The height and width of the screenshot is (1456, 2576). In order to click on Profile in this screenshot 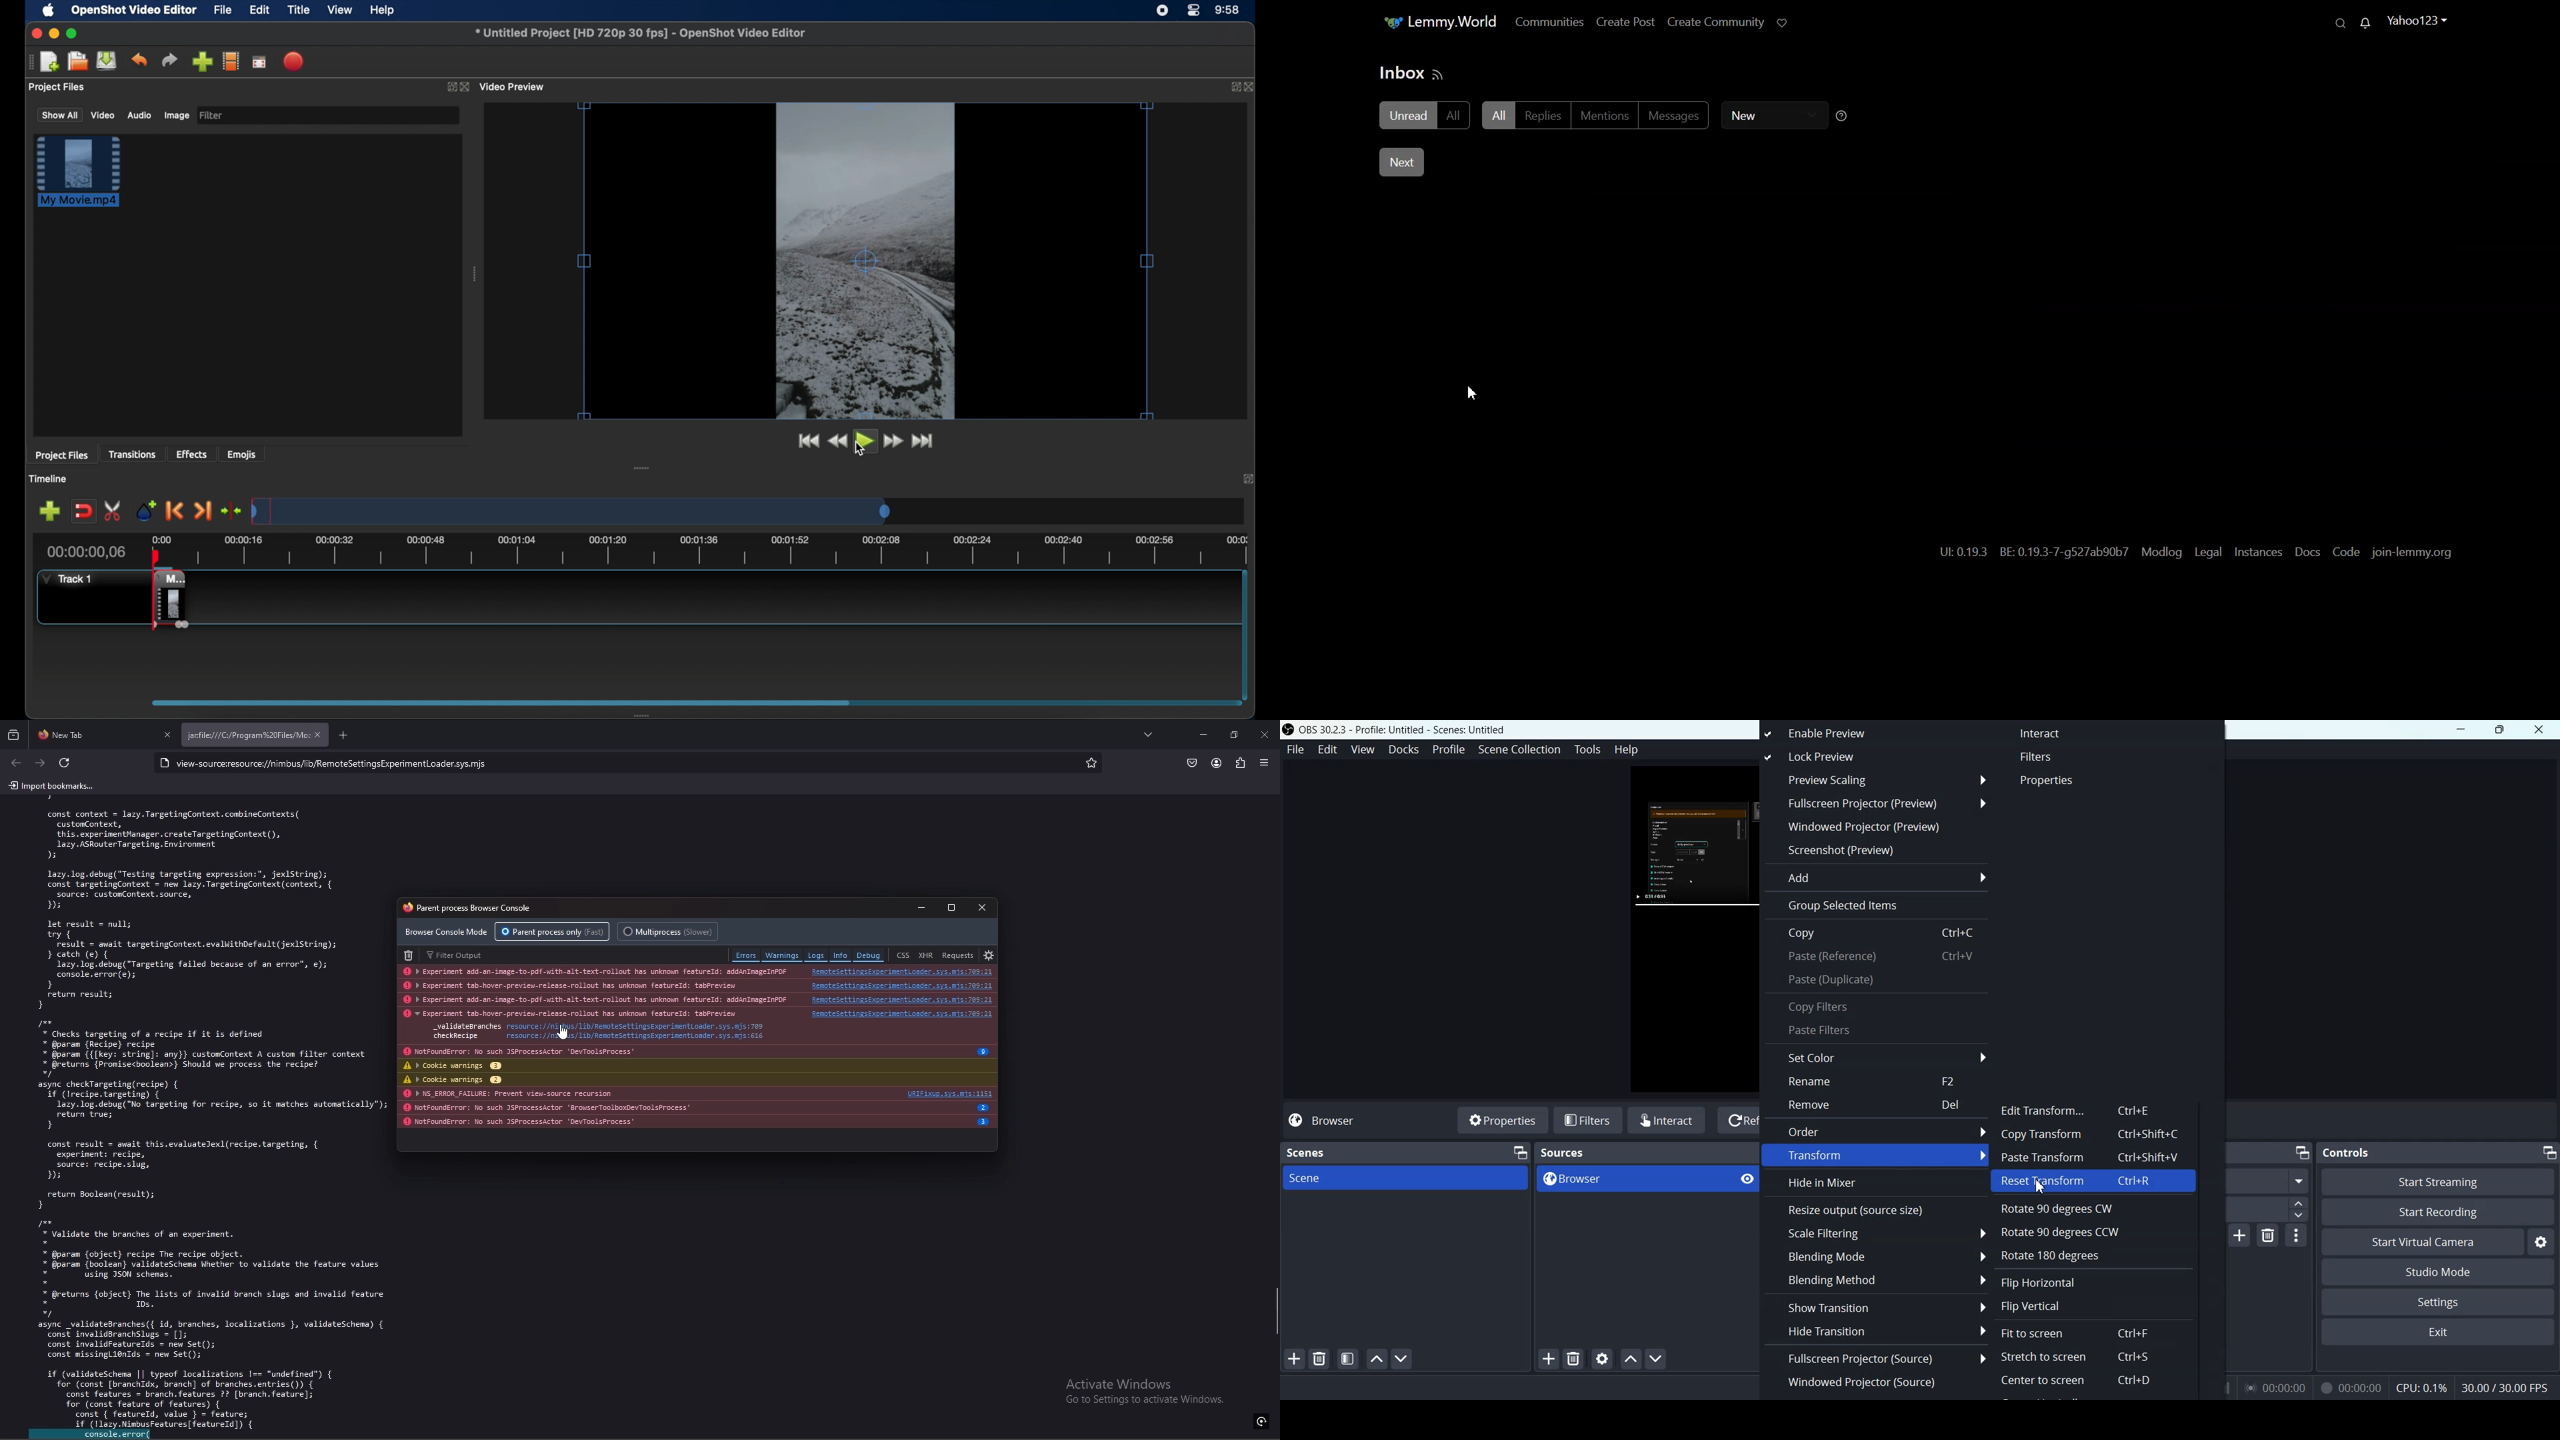, I will do `click(1449, 749)`.